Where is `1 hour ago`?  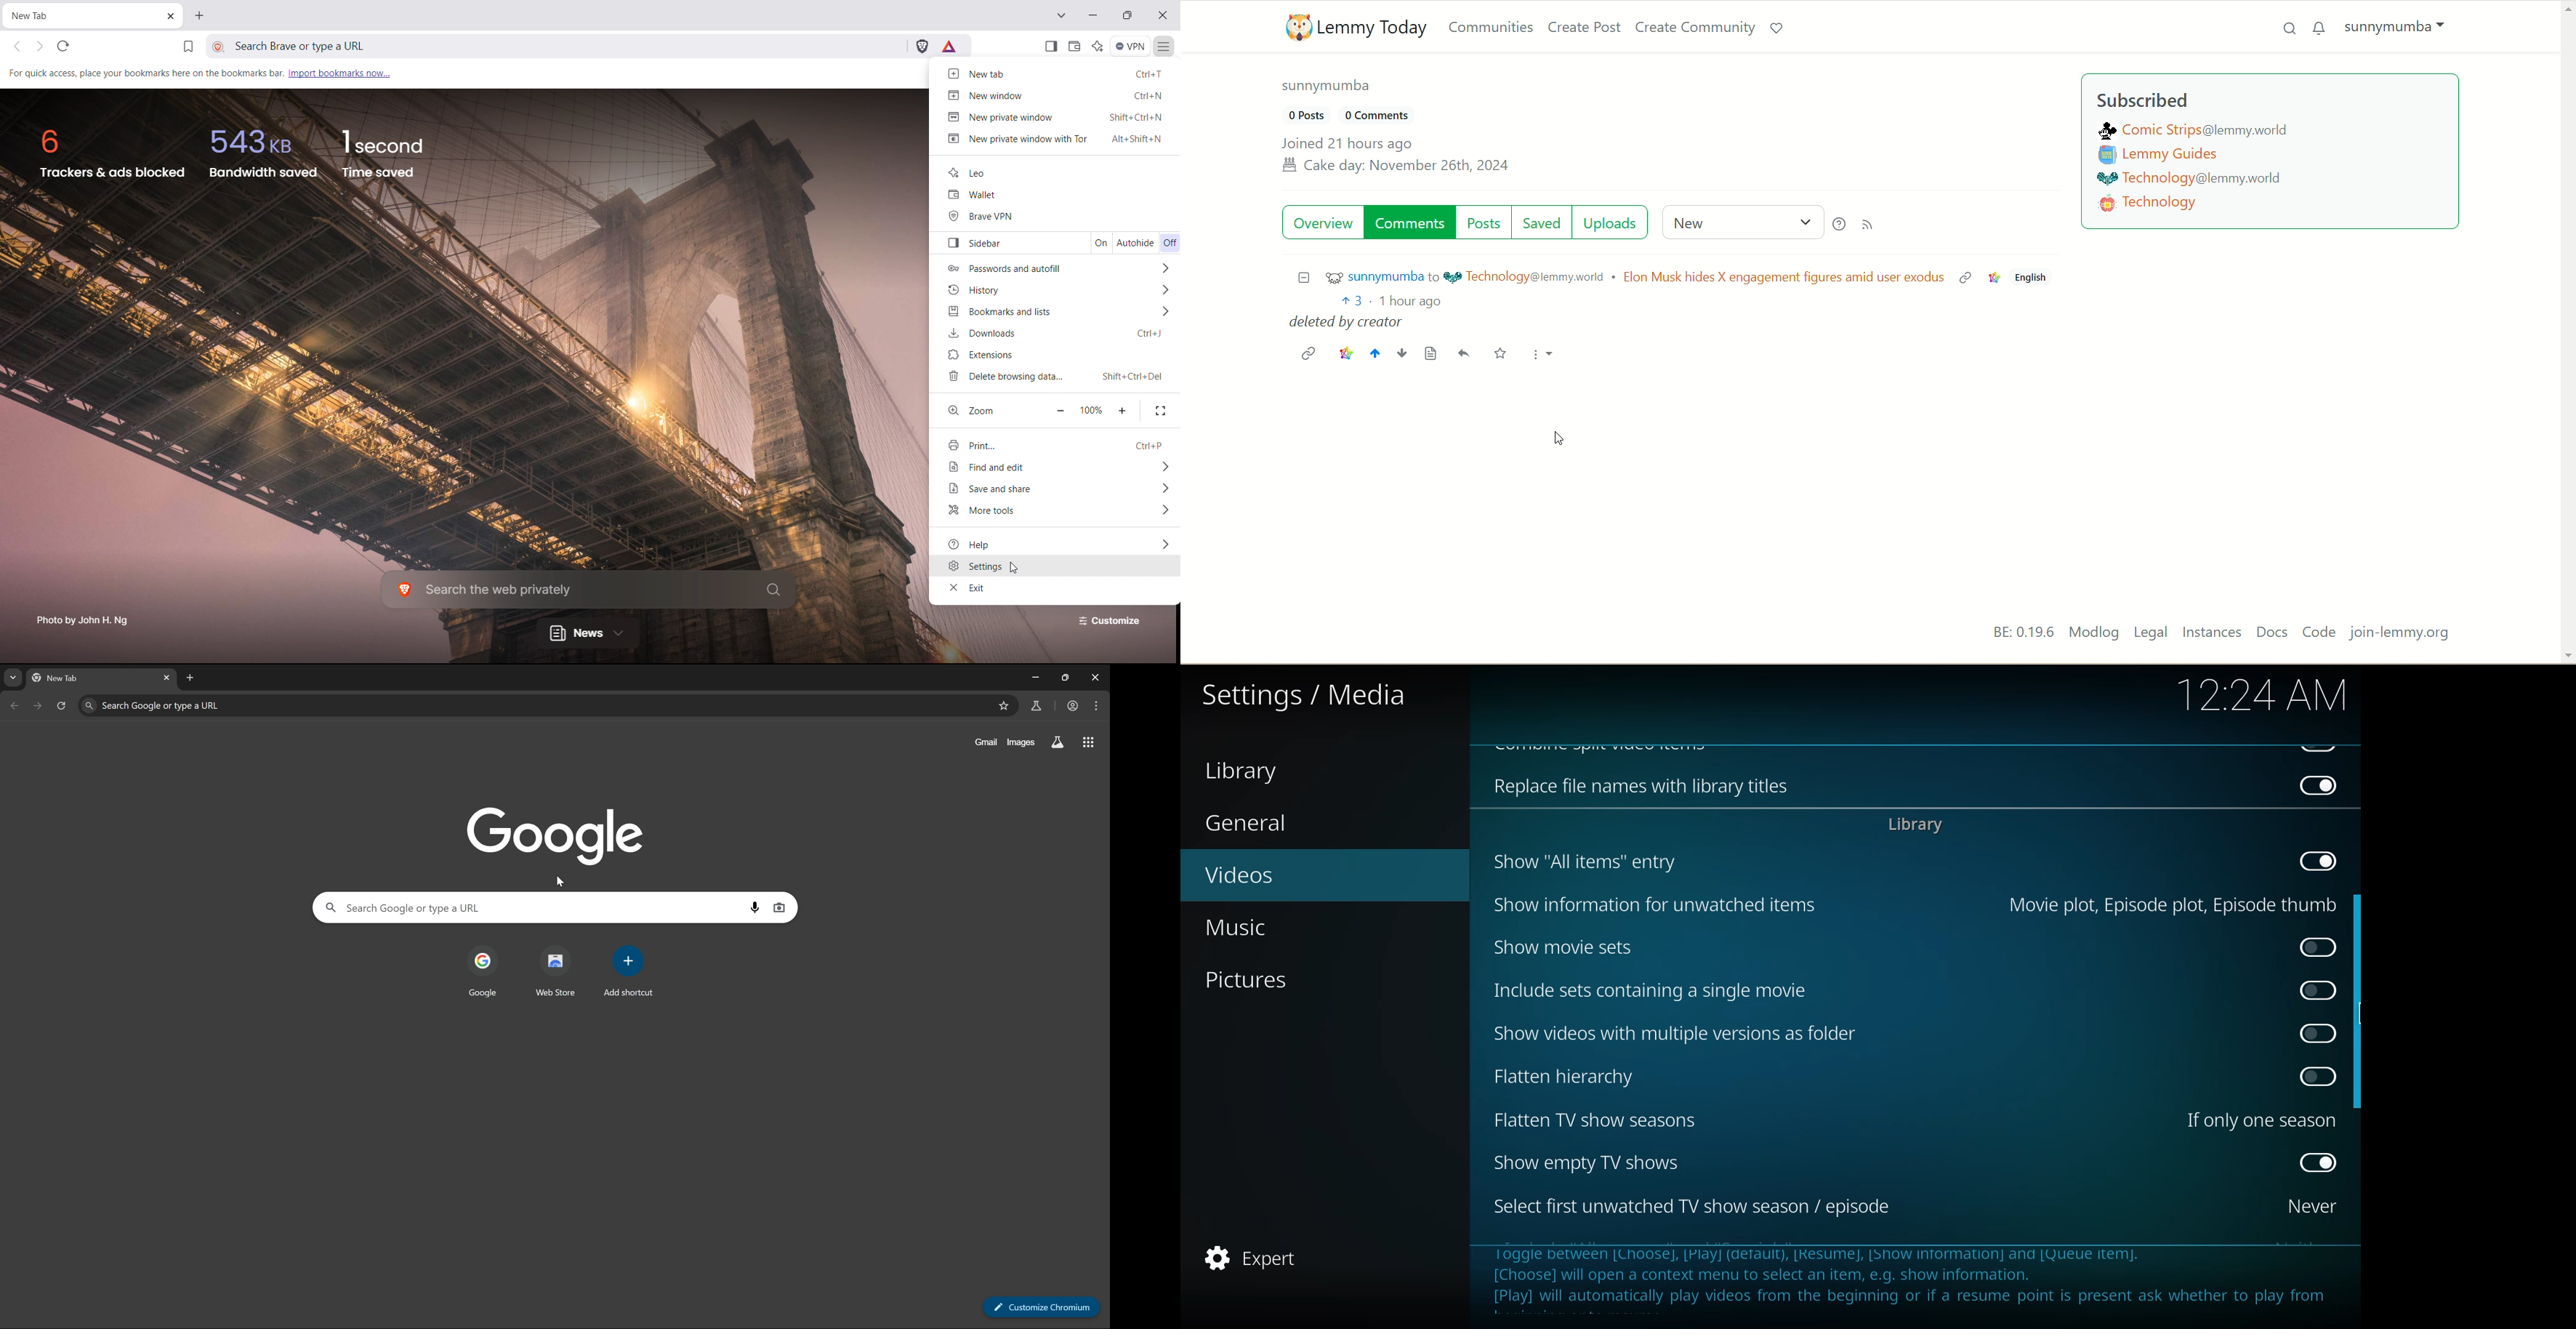
1 hour ago is located at coordinates (1414, 300).